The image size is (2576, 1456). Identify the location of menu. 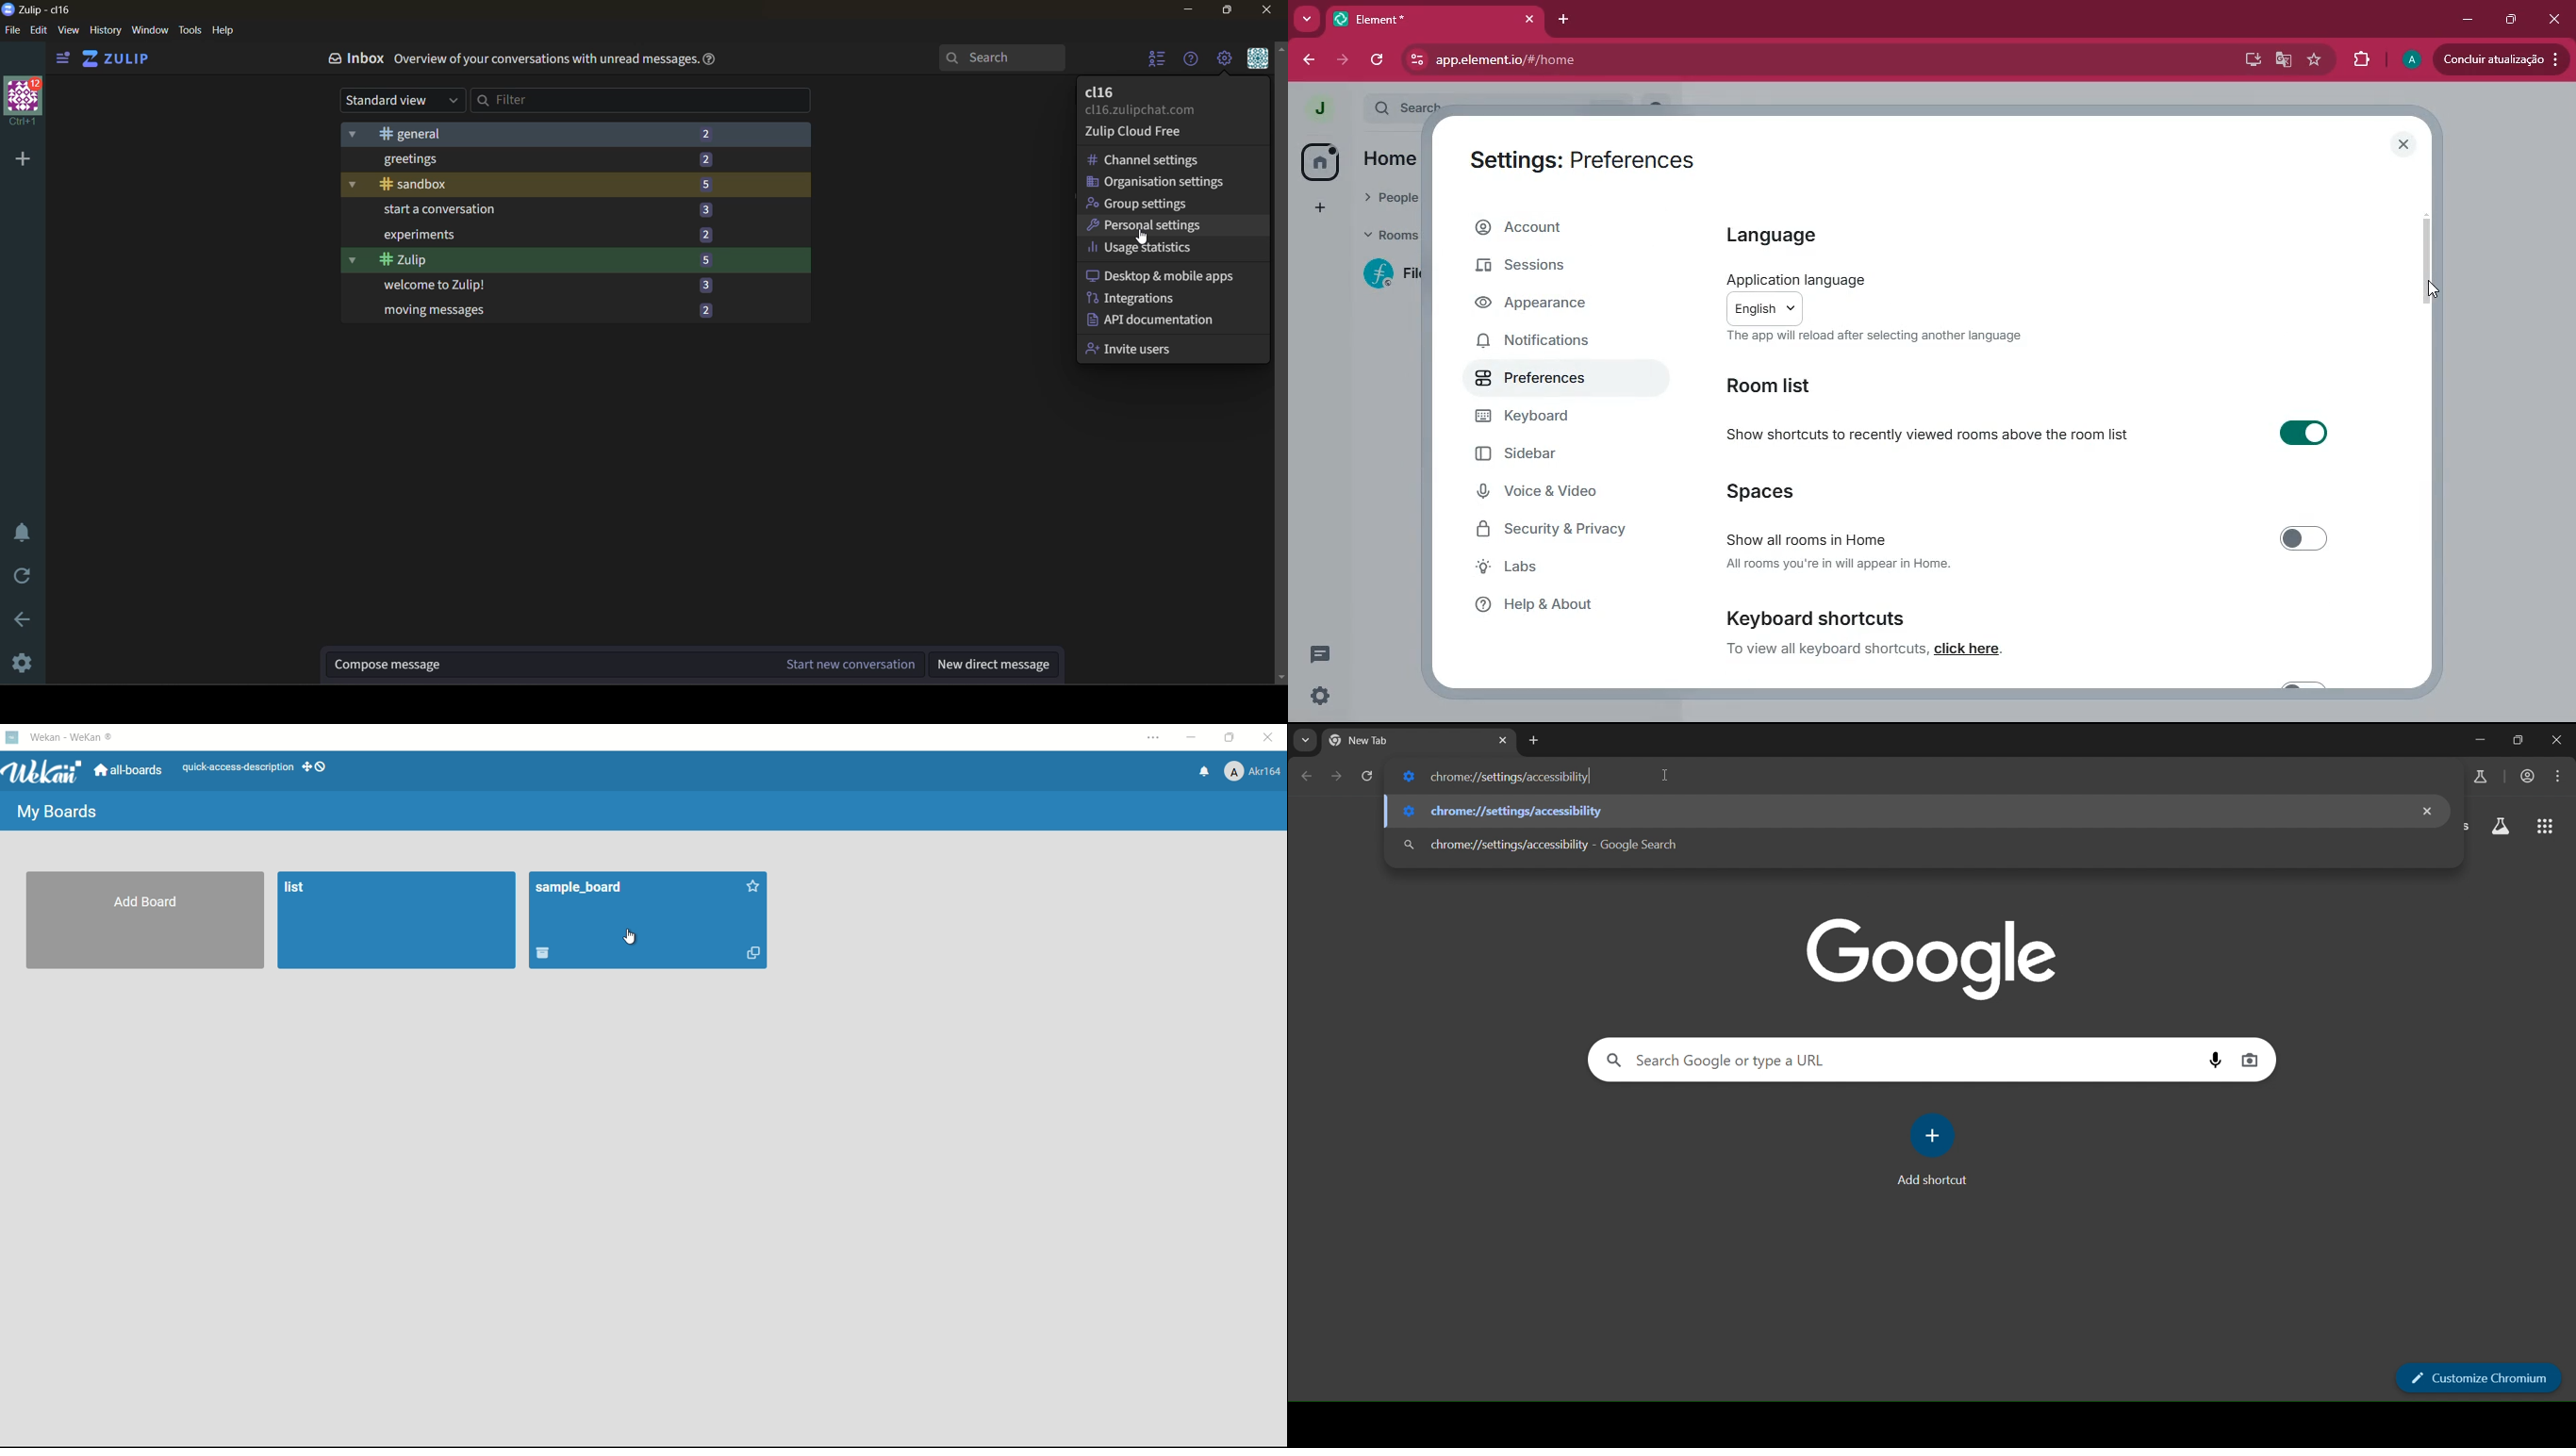
(1258, 61).